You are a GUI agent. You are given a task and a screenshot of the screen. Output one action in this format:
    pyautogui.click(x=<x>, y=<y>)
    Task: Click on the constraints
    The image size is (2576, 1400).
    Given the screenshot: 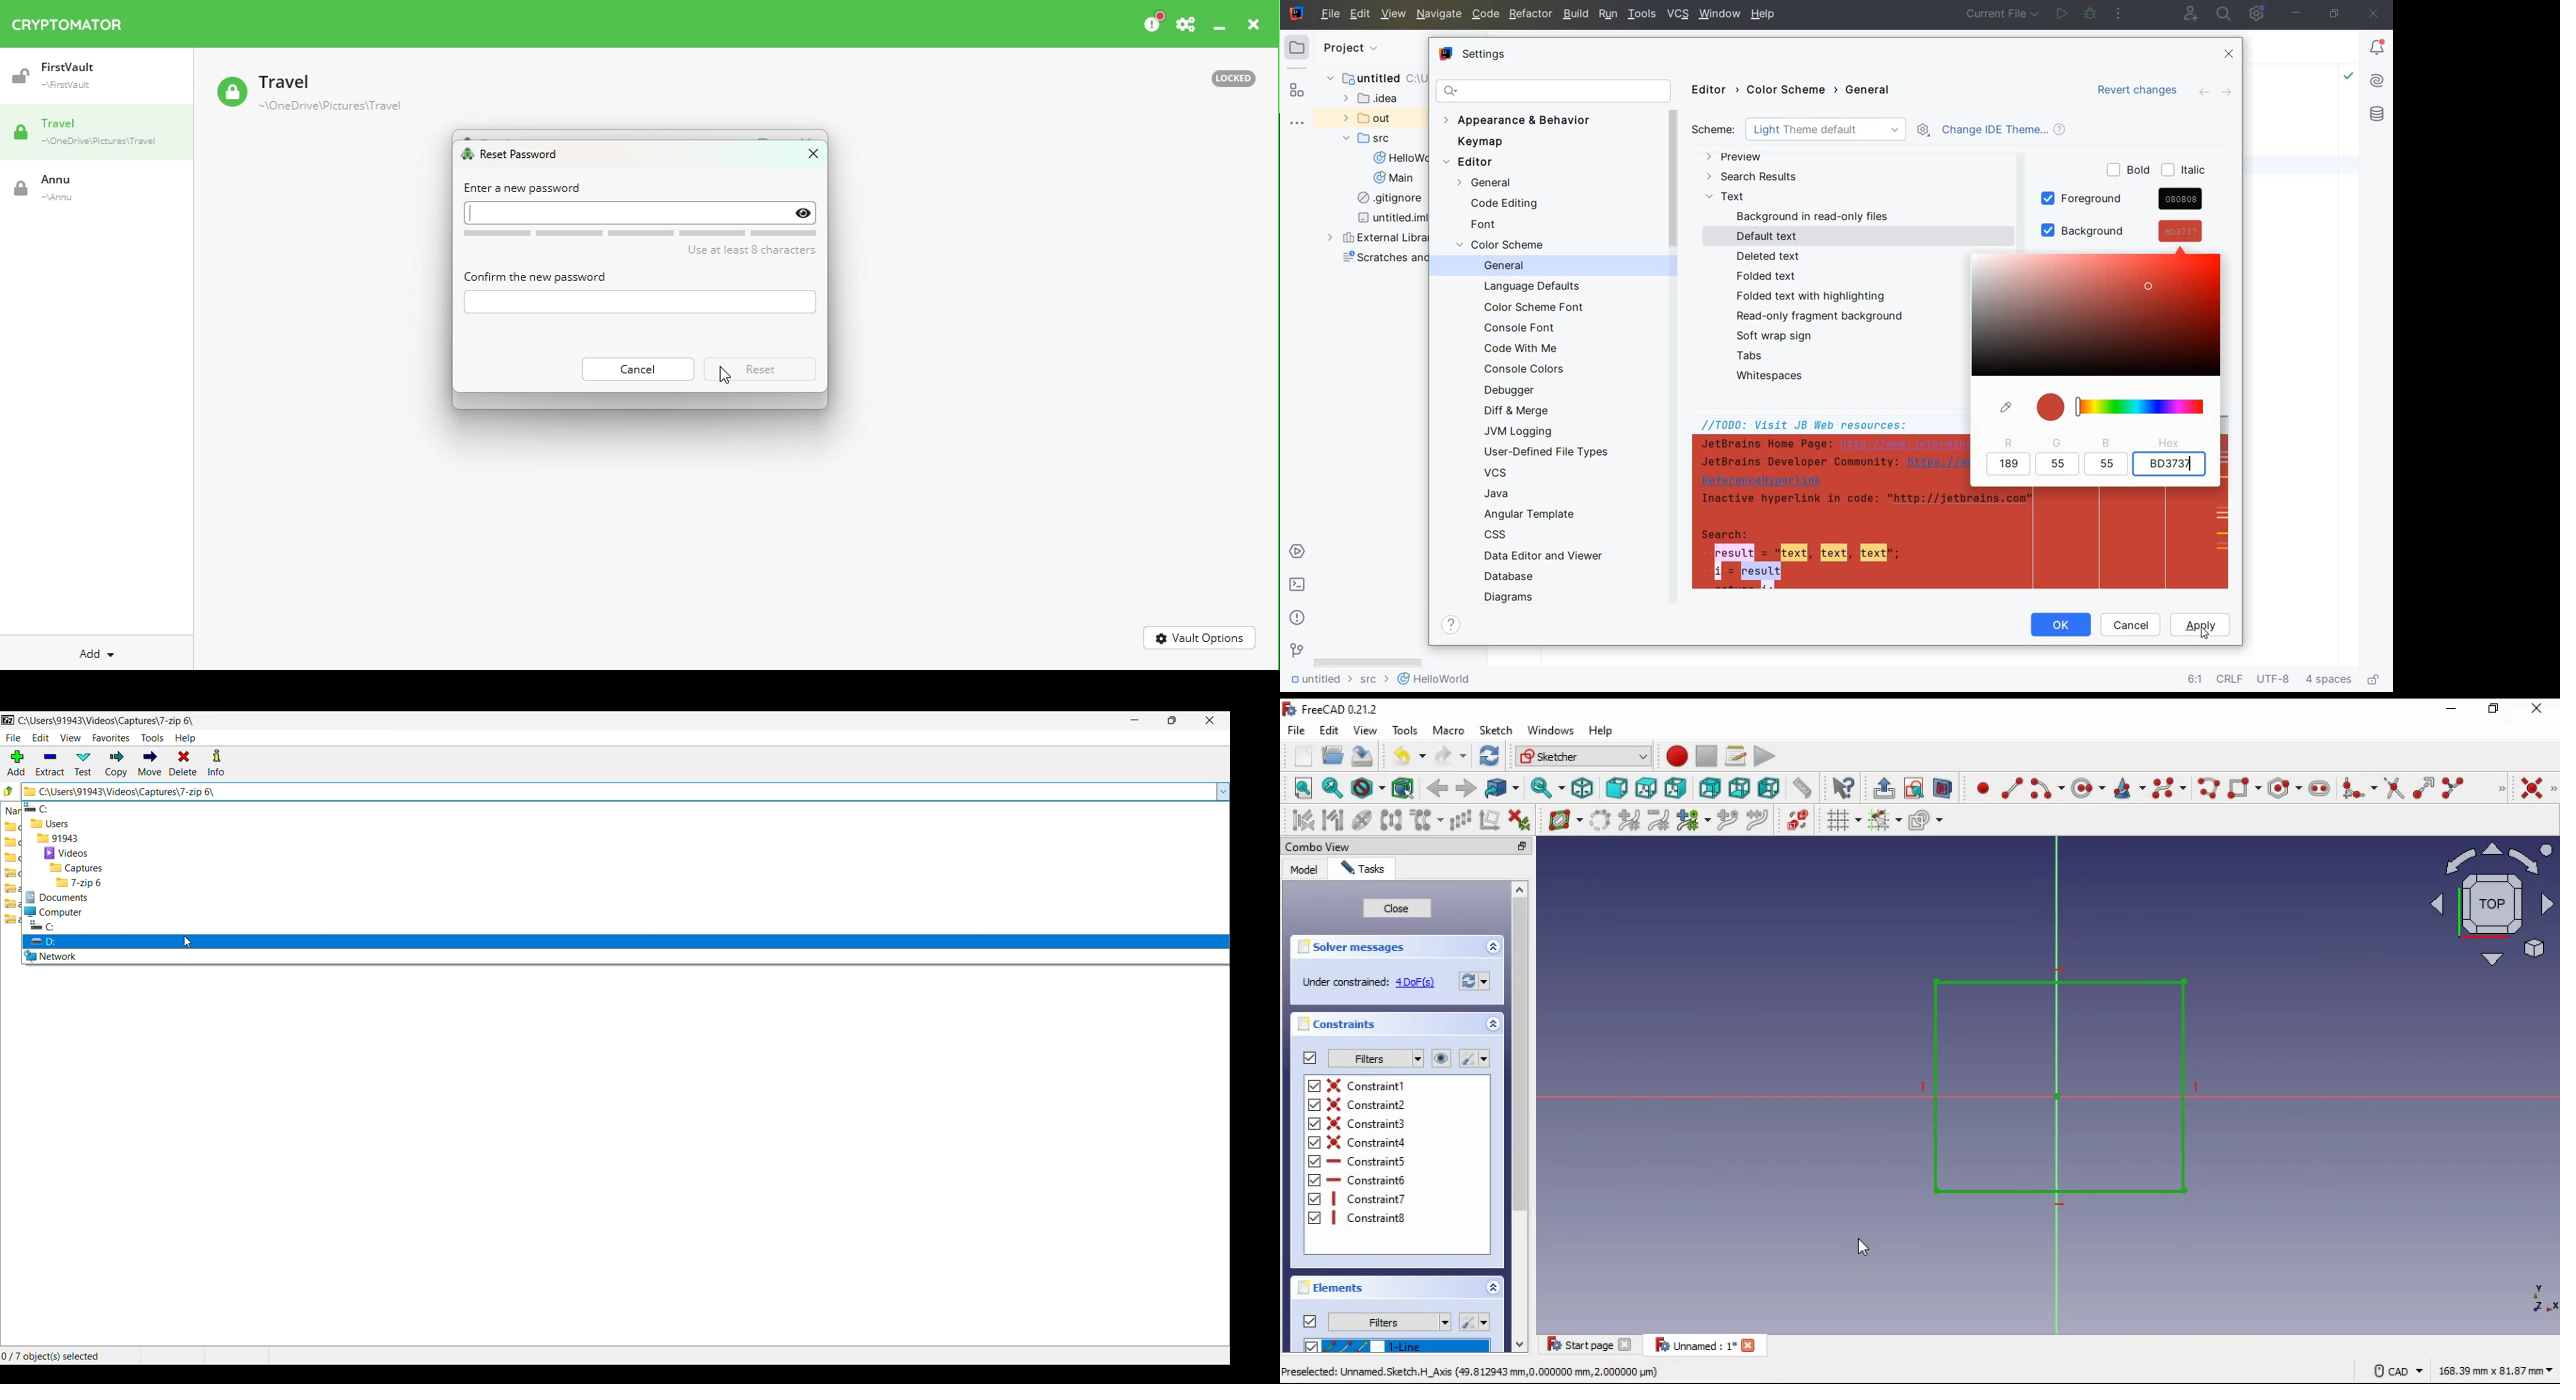 What is the action you would take?
    pyautogui.click(x=1342, y=1025)
    